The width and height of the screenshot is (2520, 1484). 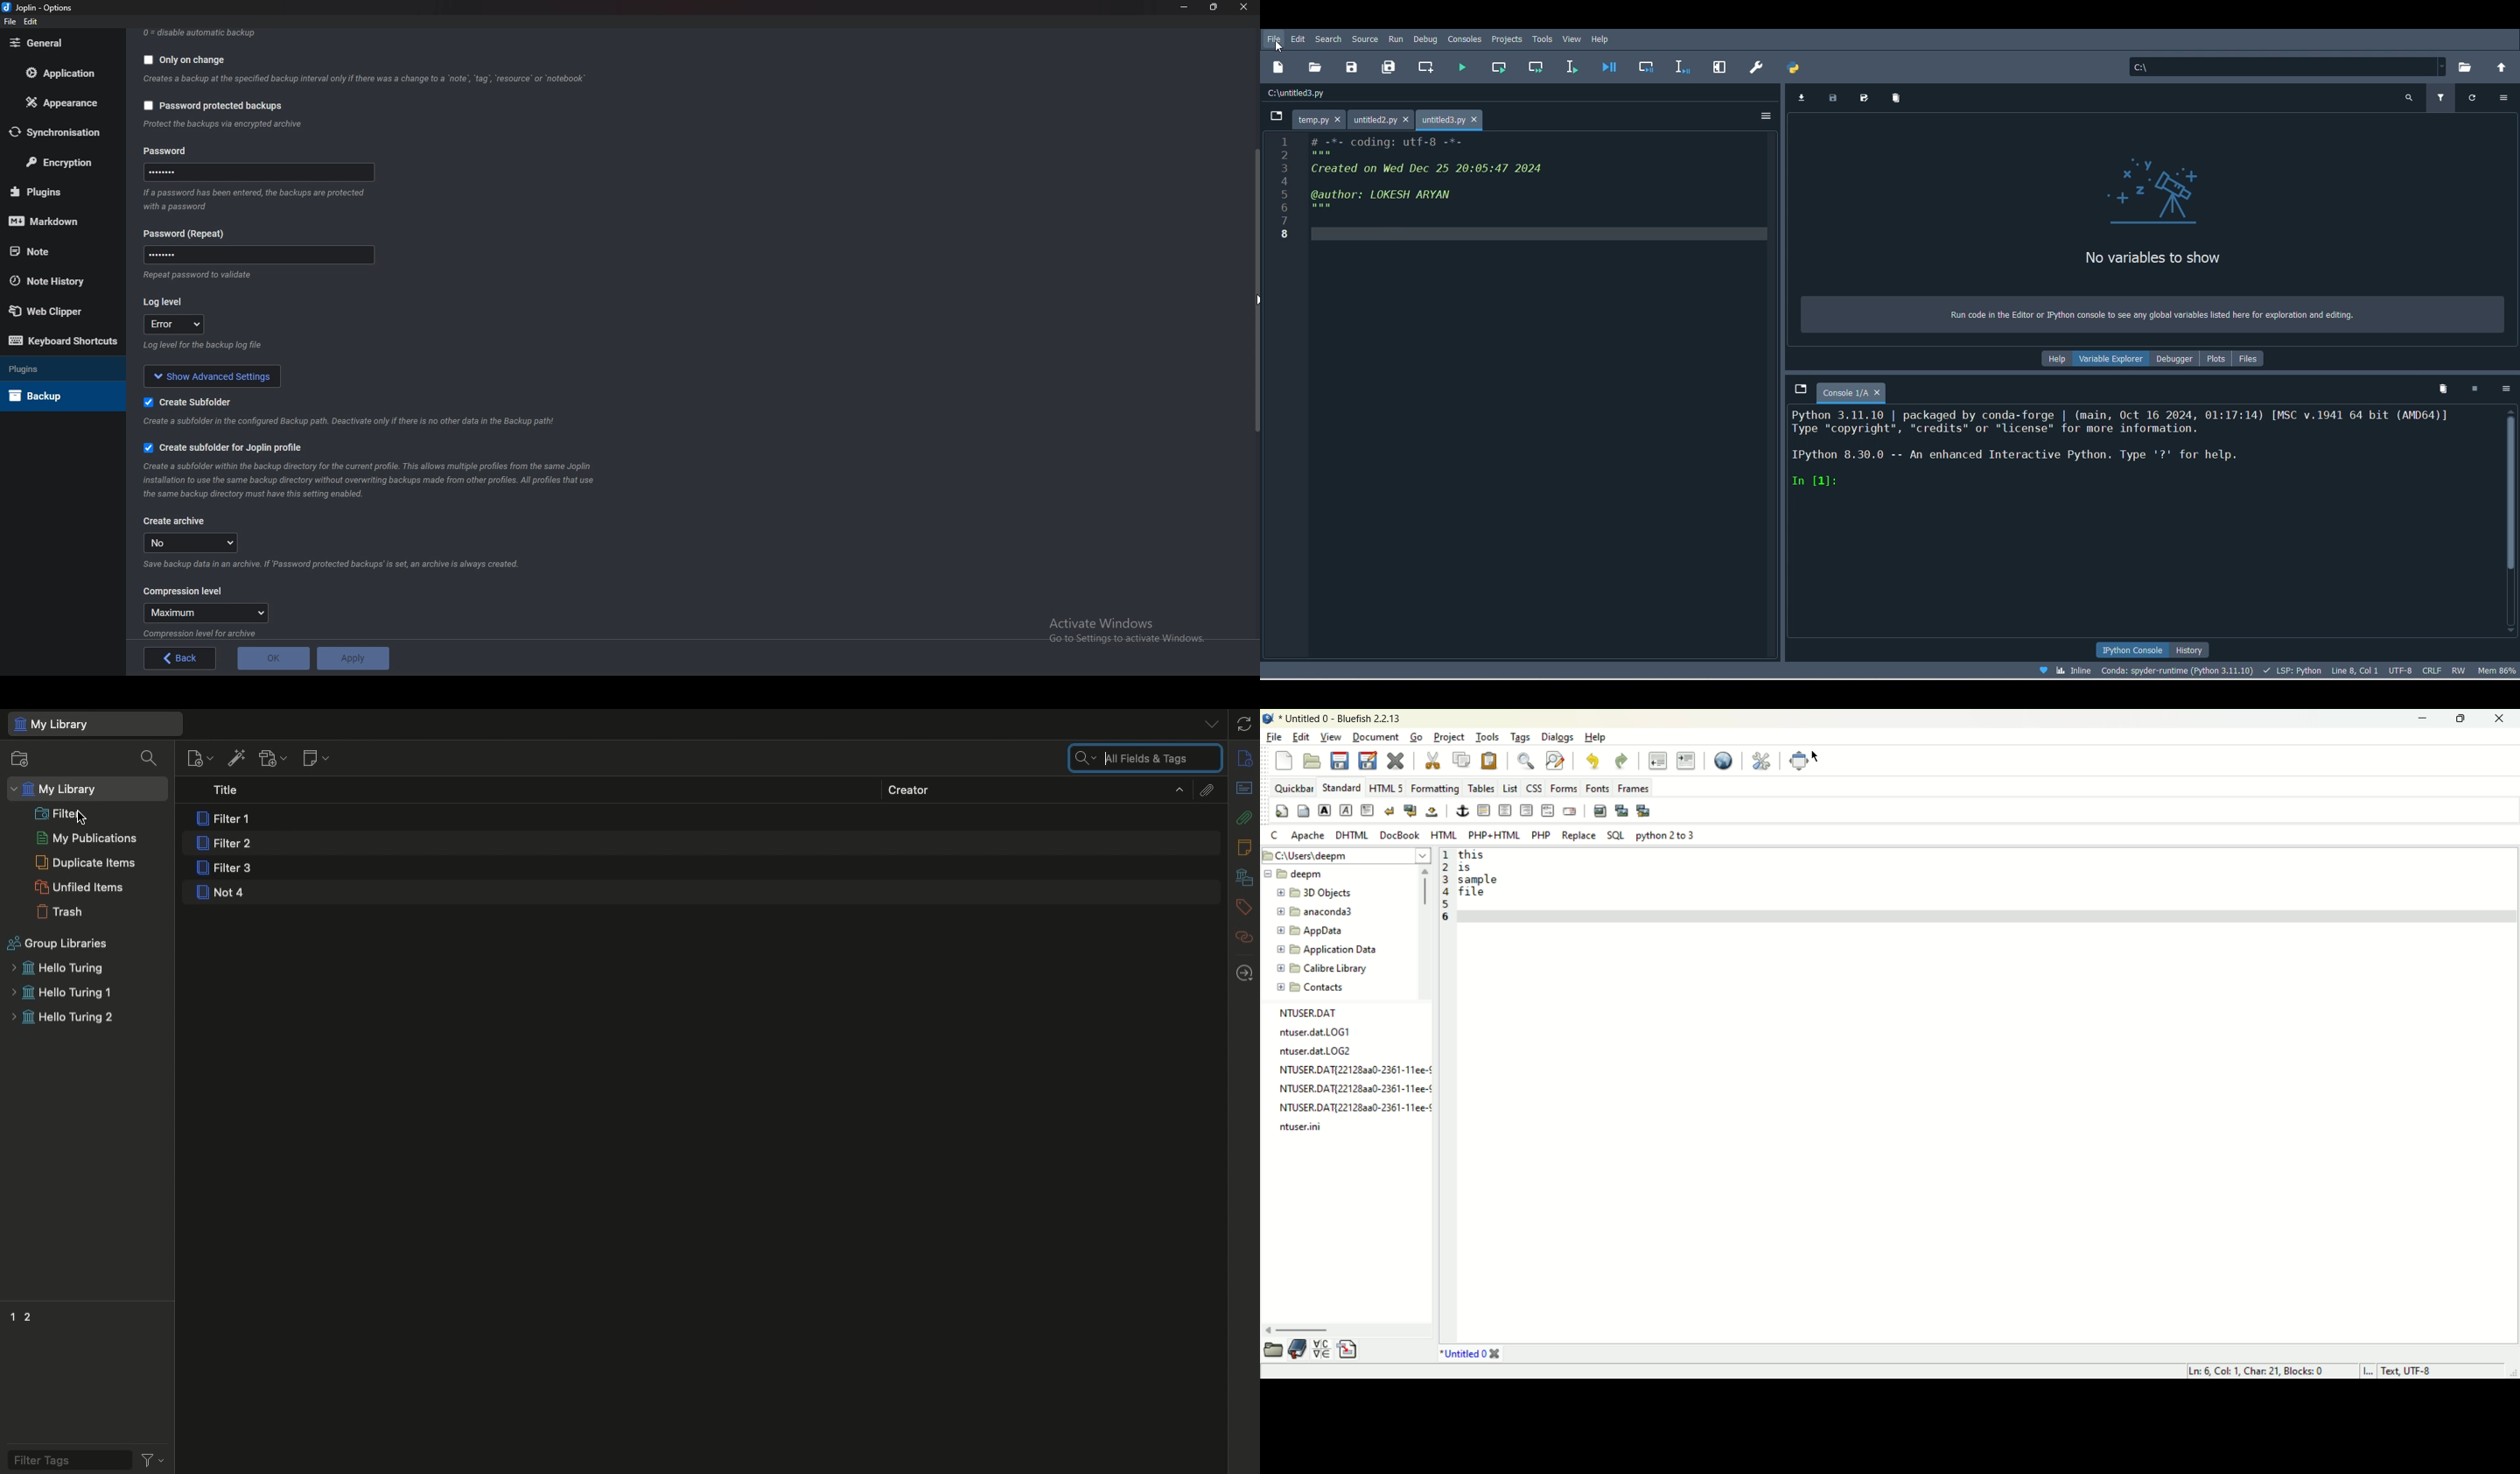 What do you see at coordinates (200, 757) in the screenshot?
I see `New item` at bounding box center [200, 757].